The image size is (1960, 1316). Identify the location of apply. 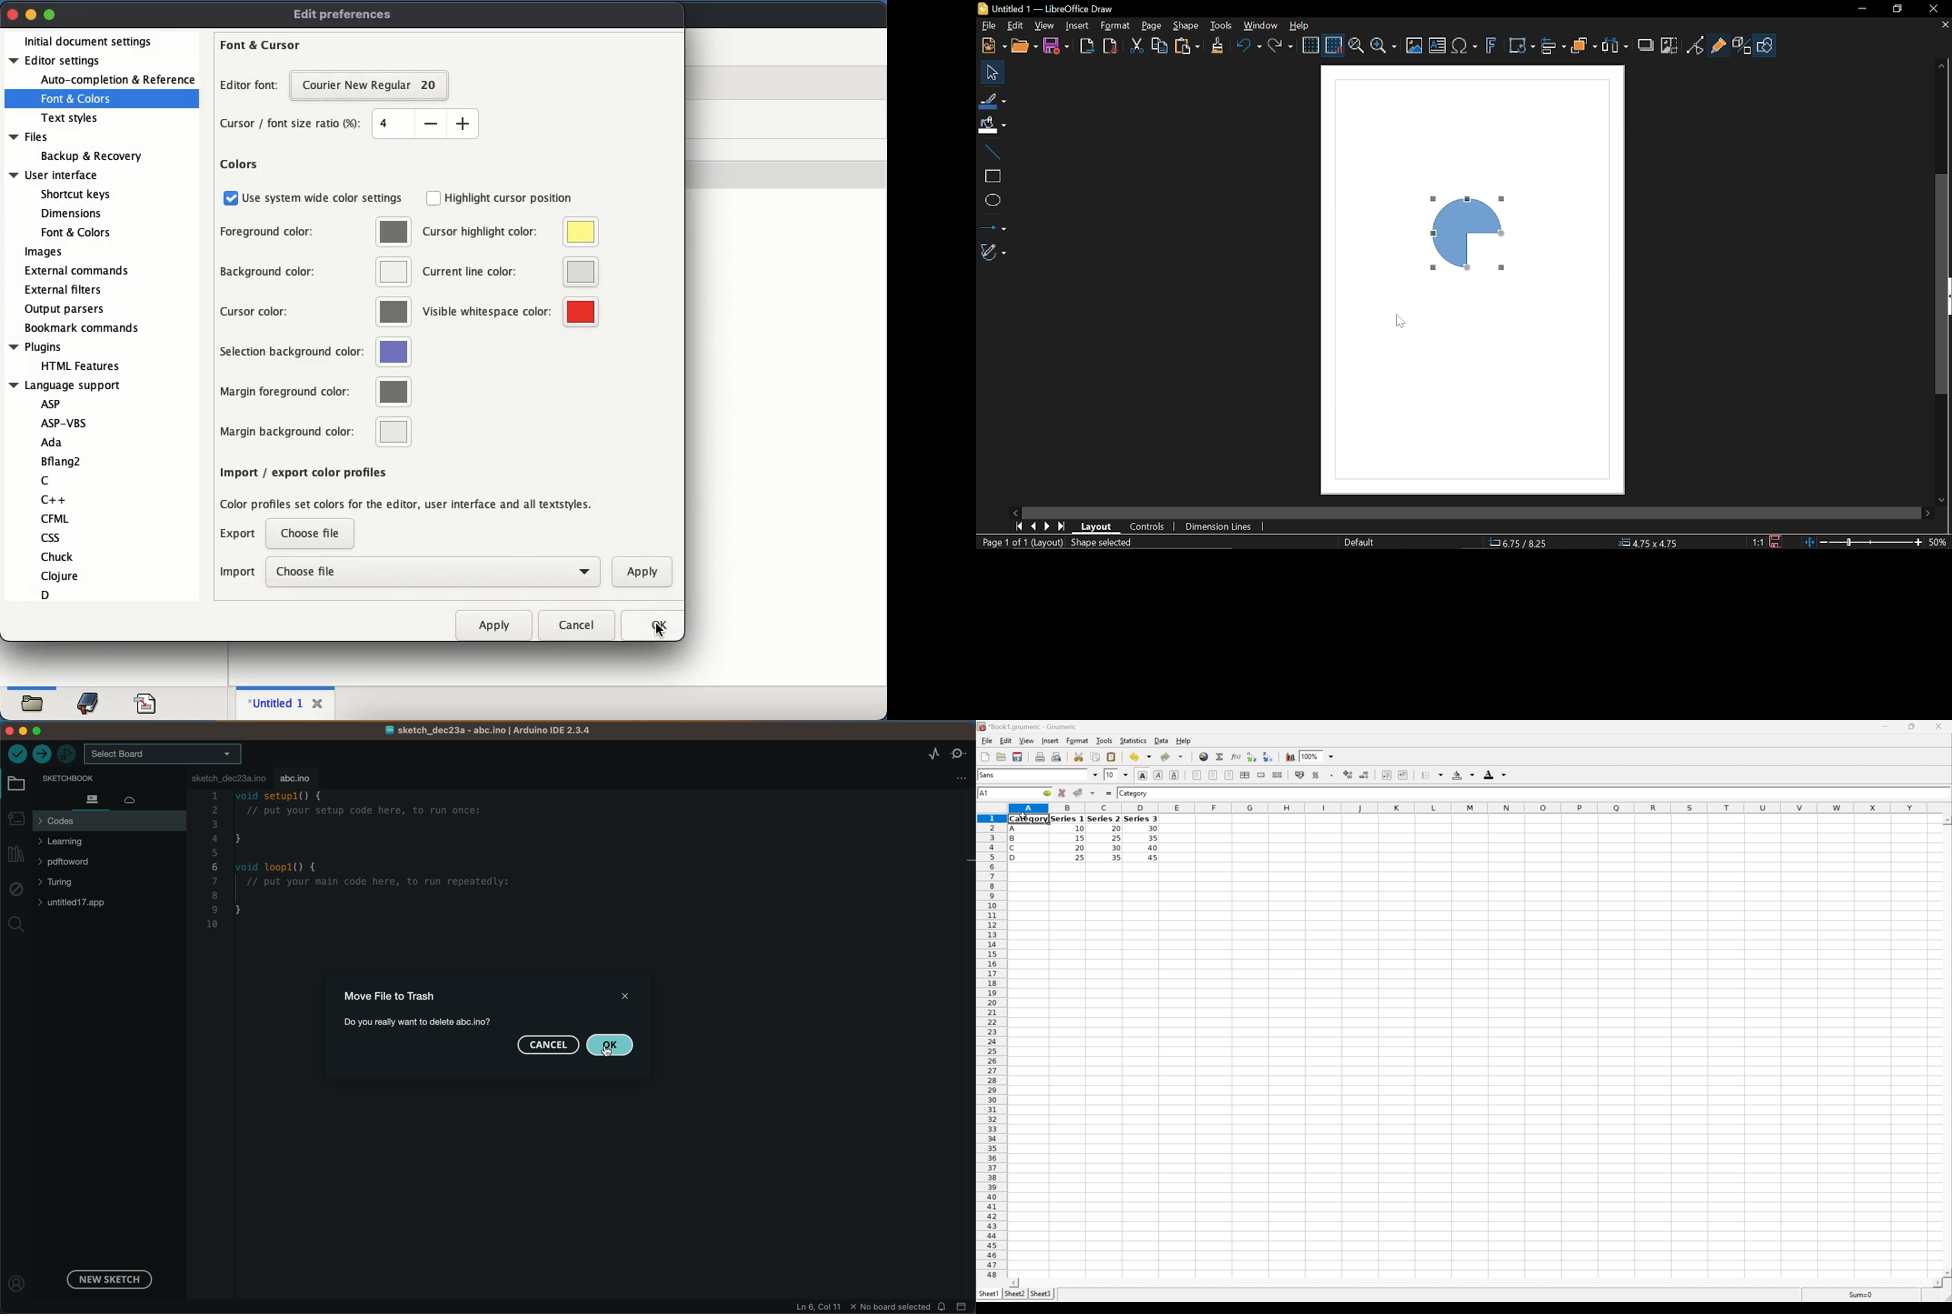
(642, 573).